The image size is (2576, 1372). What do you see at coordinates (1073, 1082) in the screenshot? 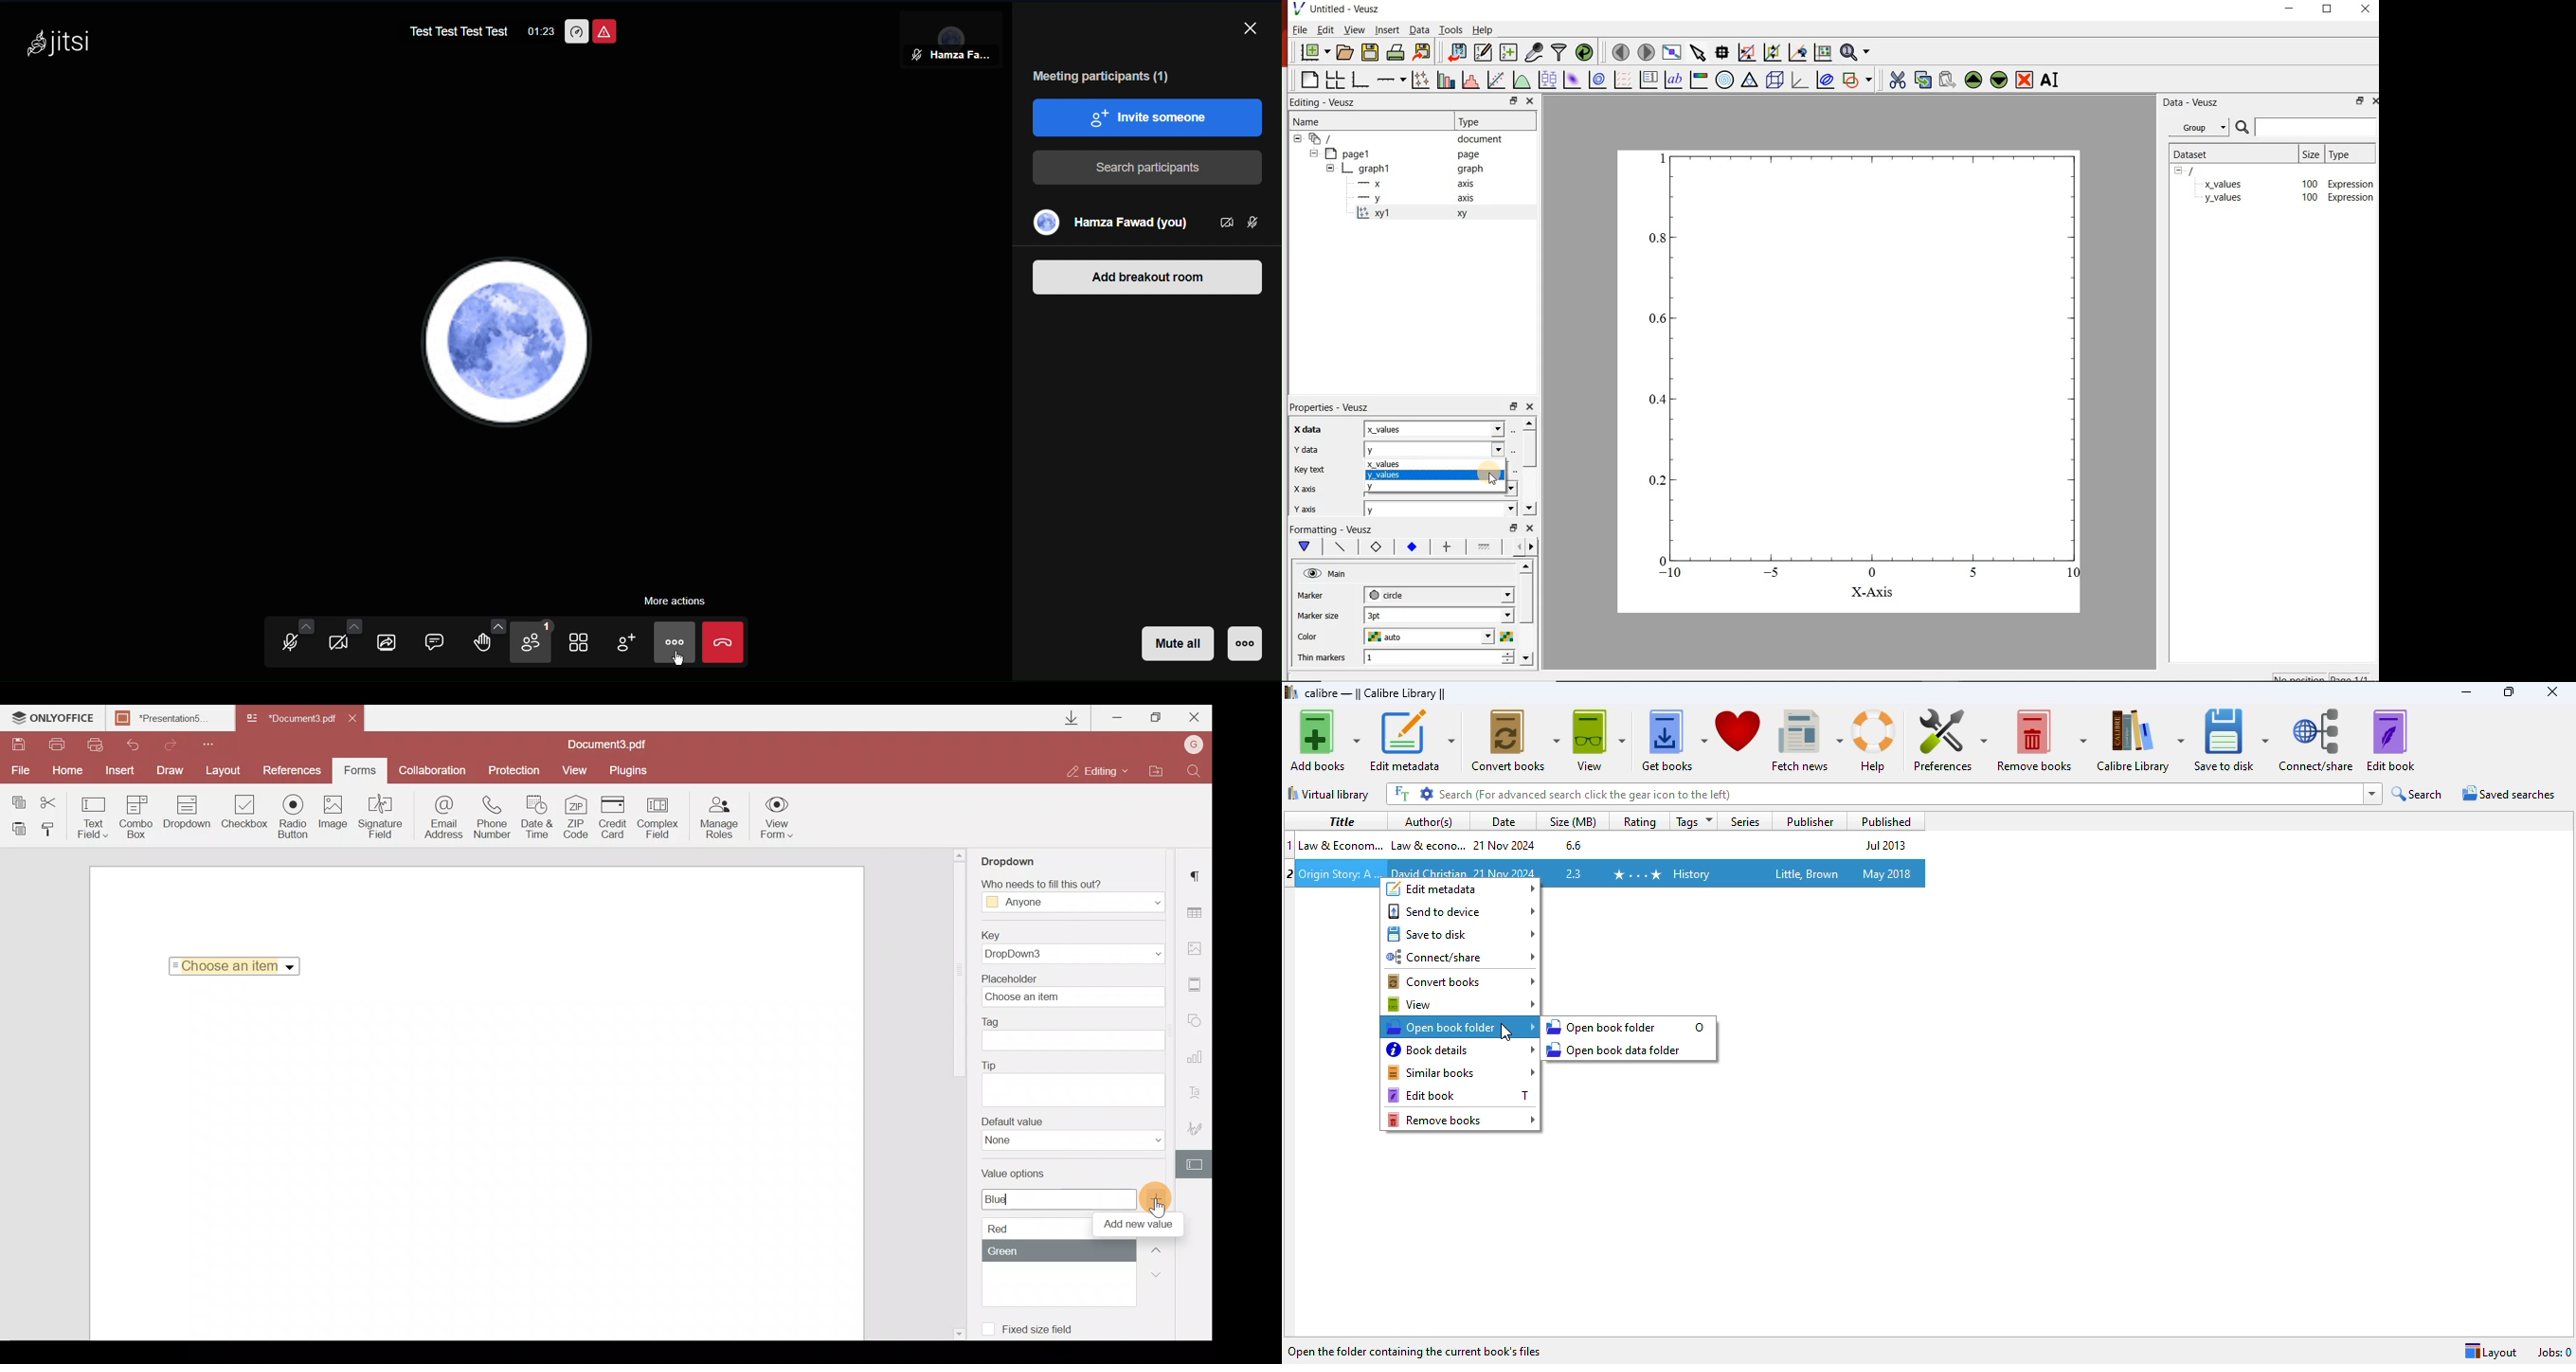
I see `Tip` at bounding box center [1073, 1082].